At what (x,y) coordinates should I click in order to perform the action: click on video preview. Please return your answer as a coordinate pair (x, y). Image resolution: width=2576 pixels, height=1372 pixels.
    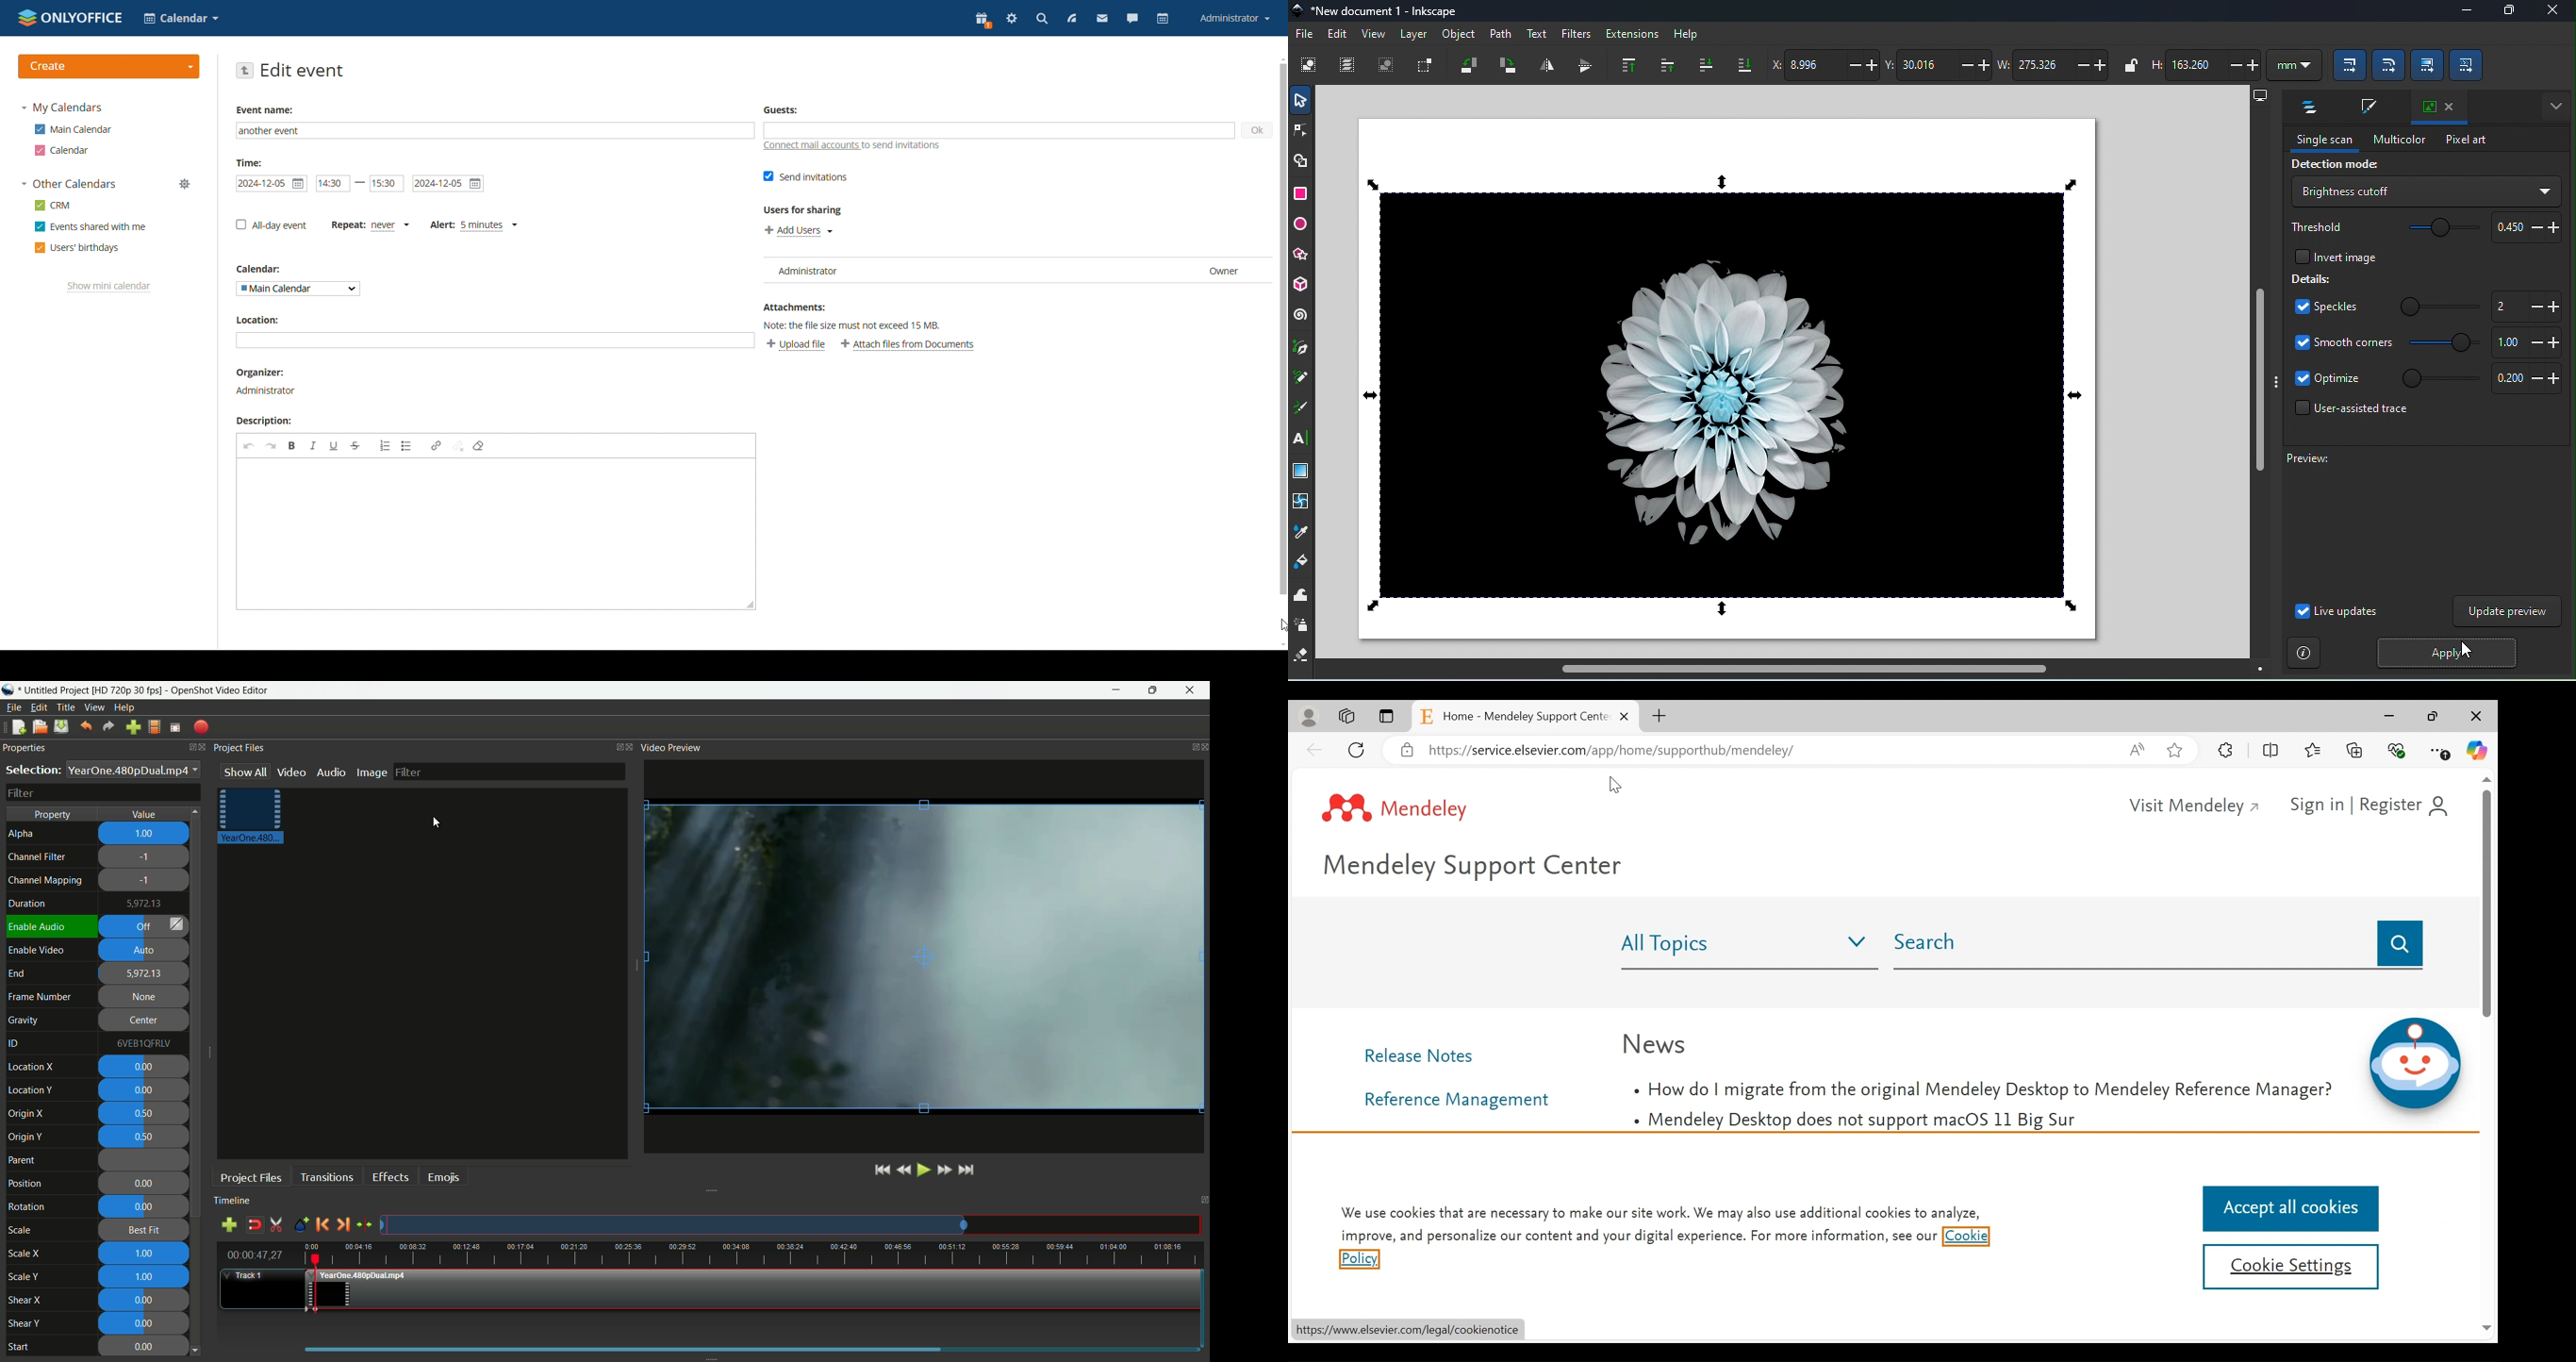
    Looking at the image, I should click on (924, 957).